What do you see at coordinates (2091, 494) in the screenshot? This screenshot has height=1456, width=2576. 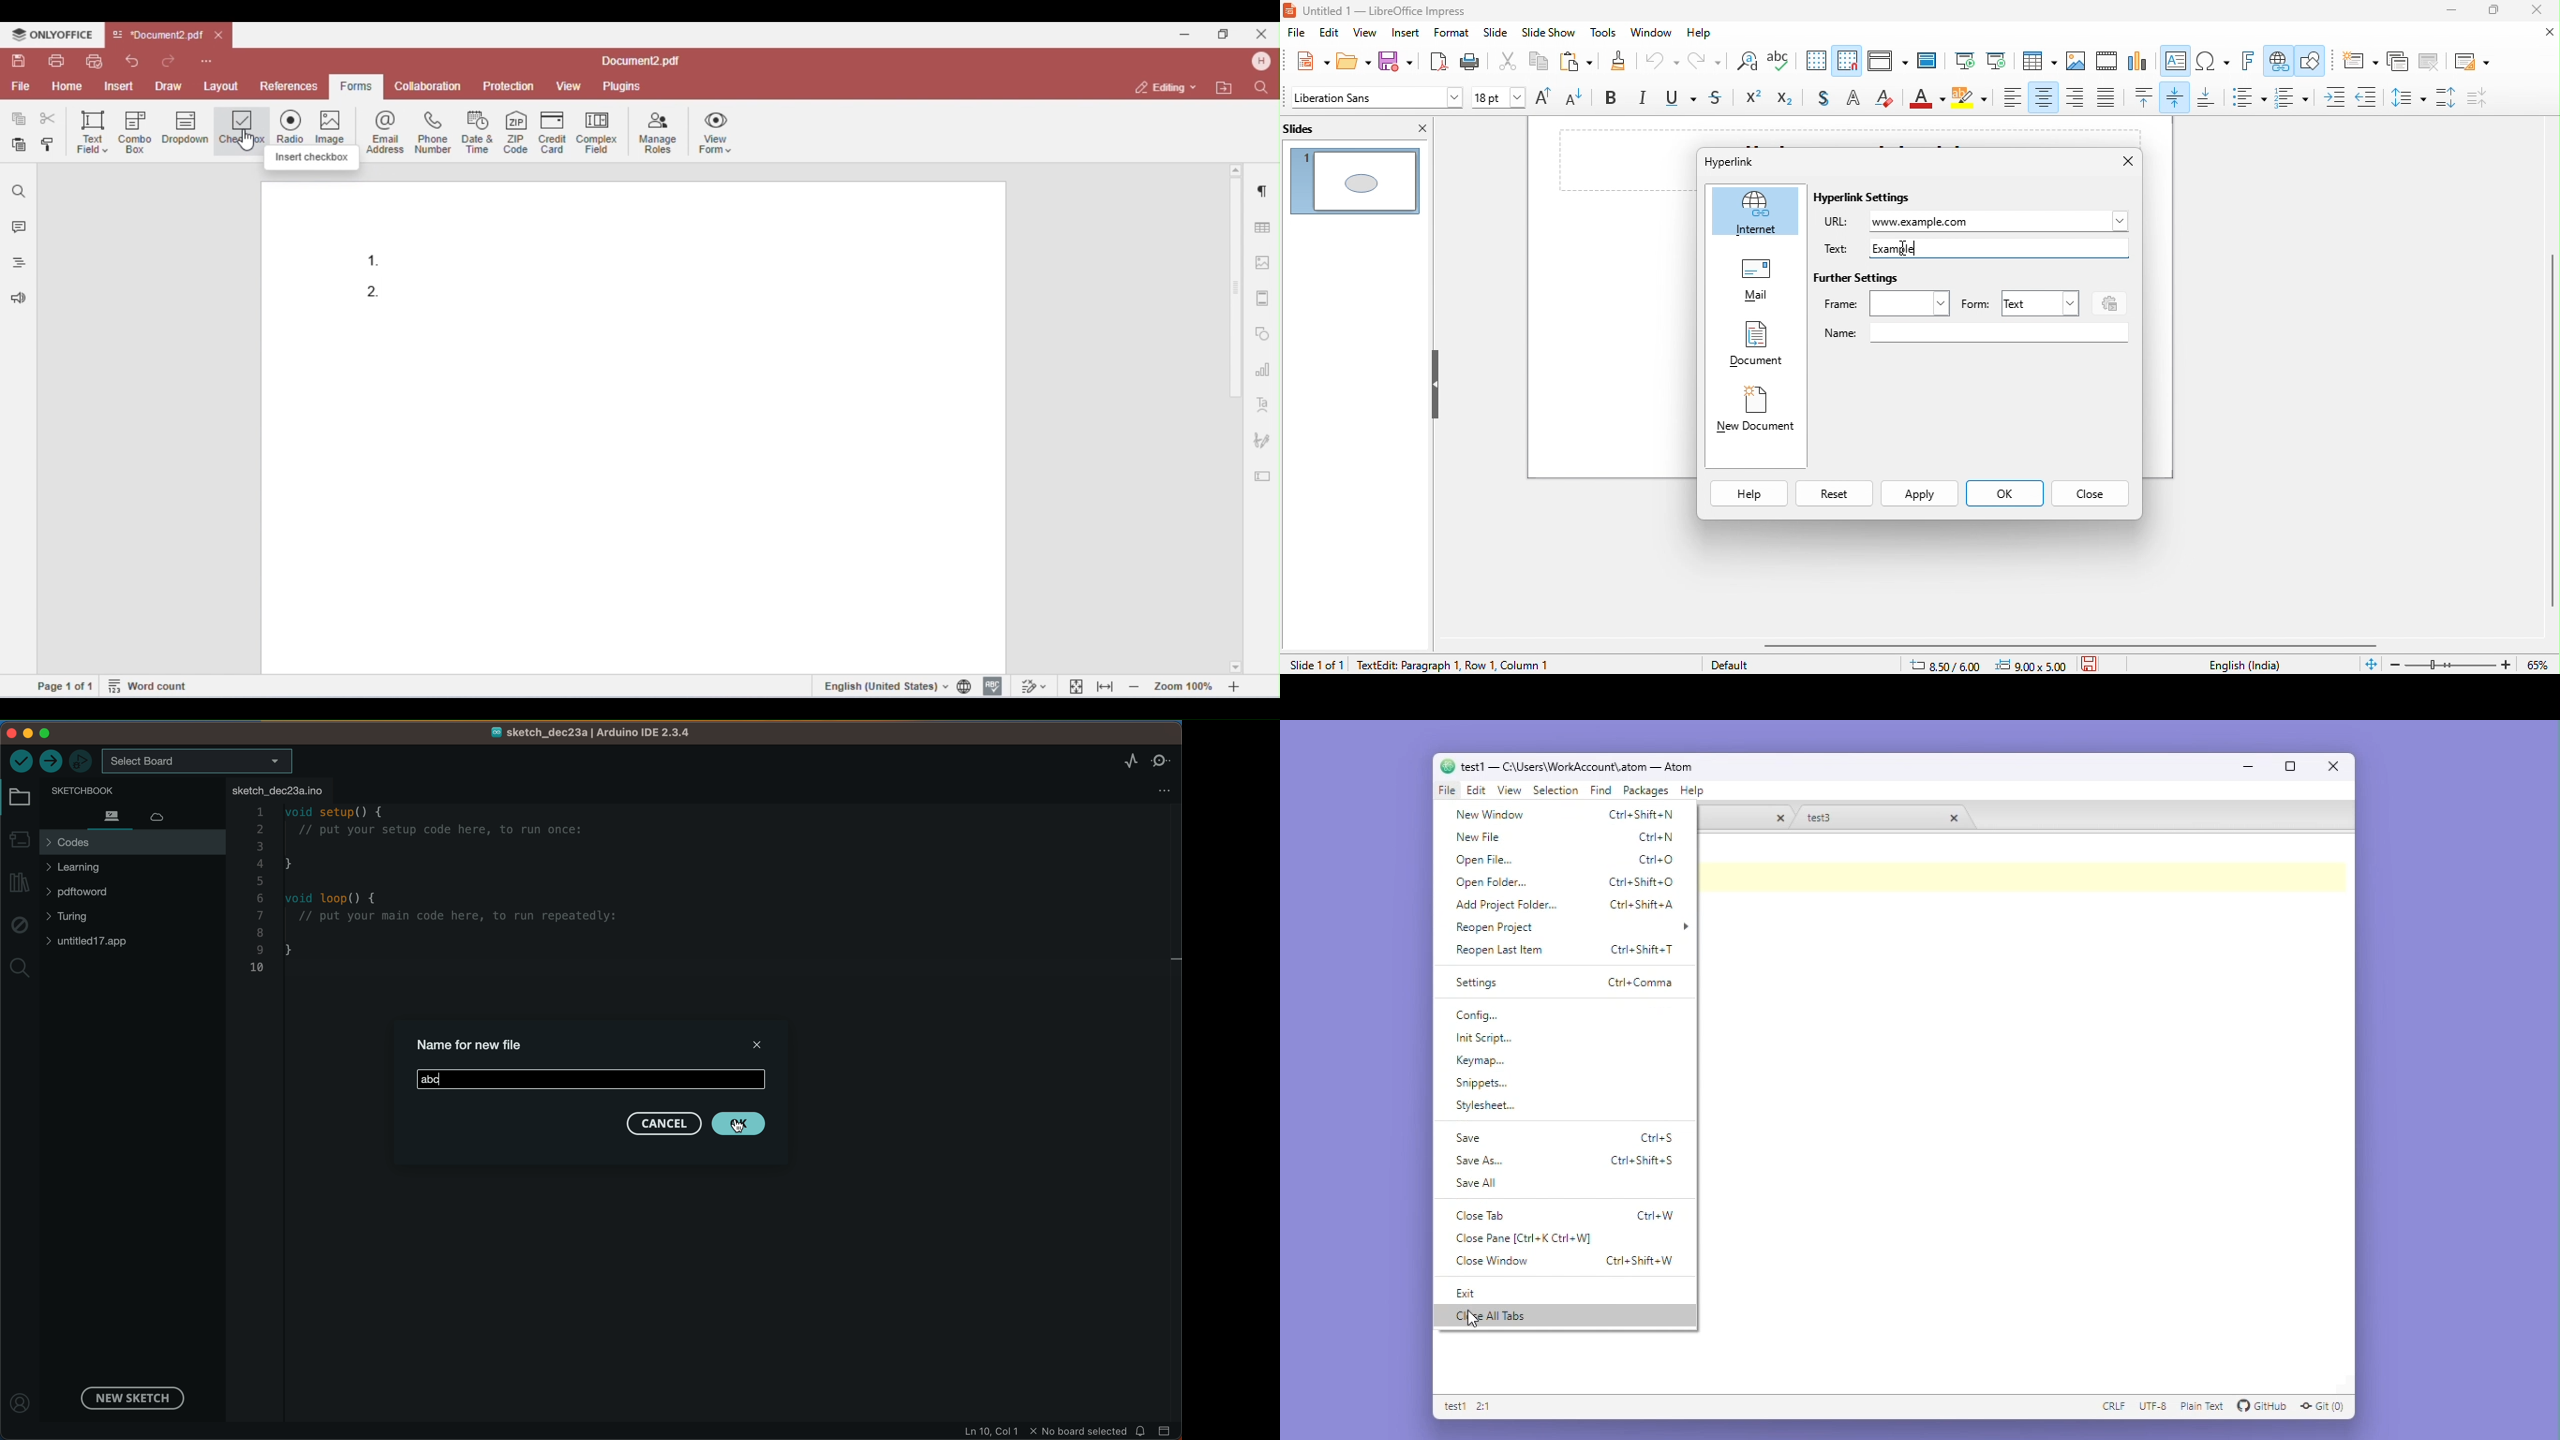 I see `close` at bounding box center [2091, 494].